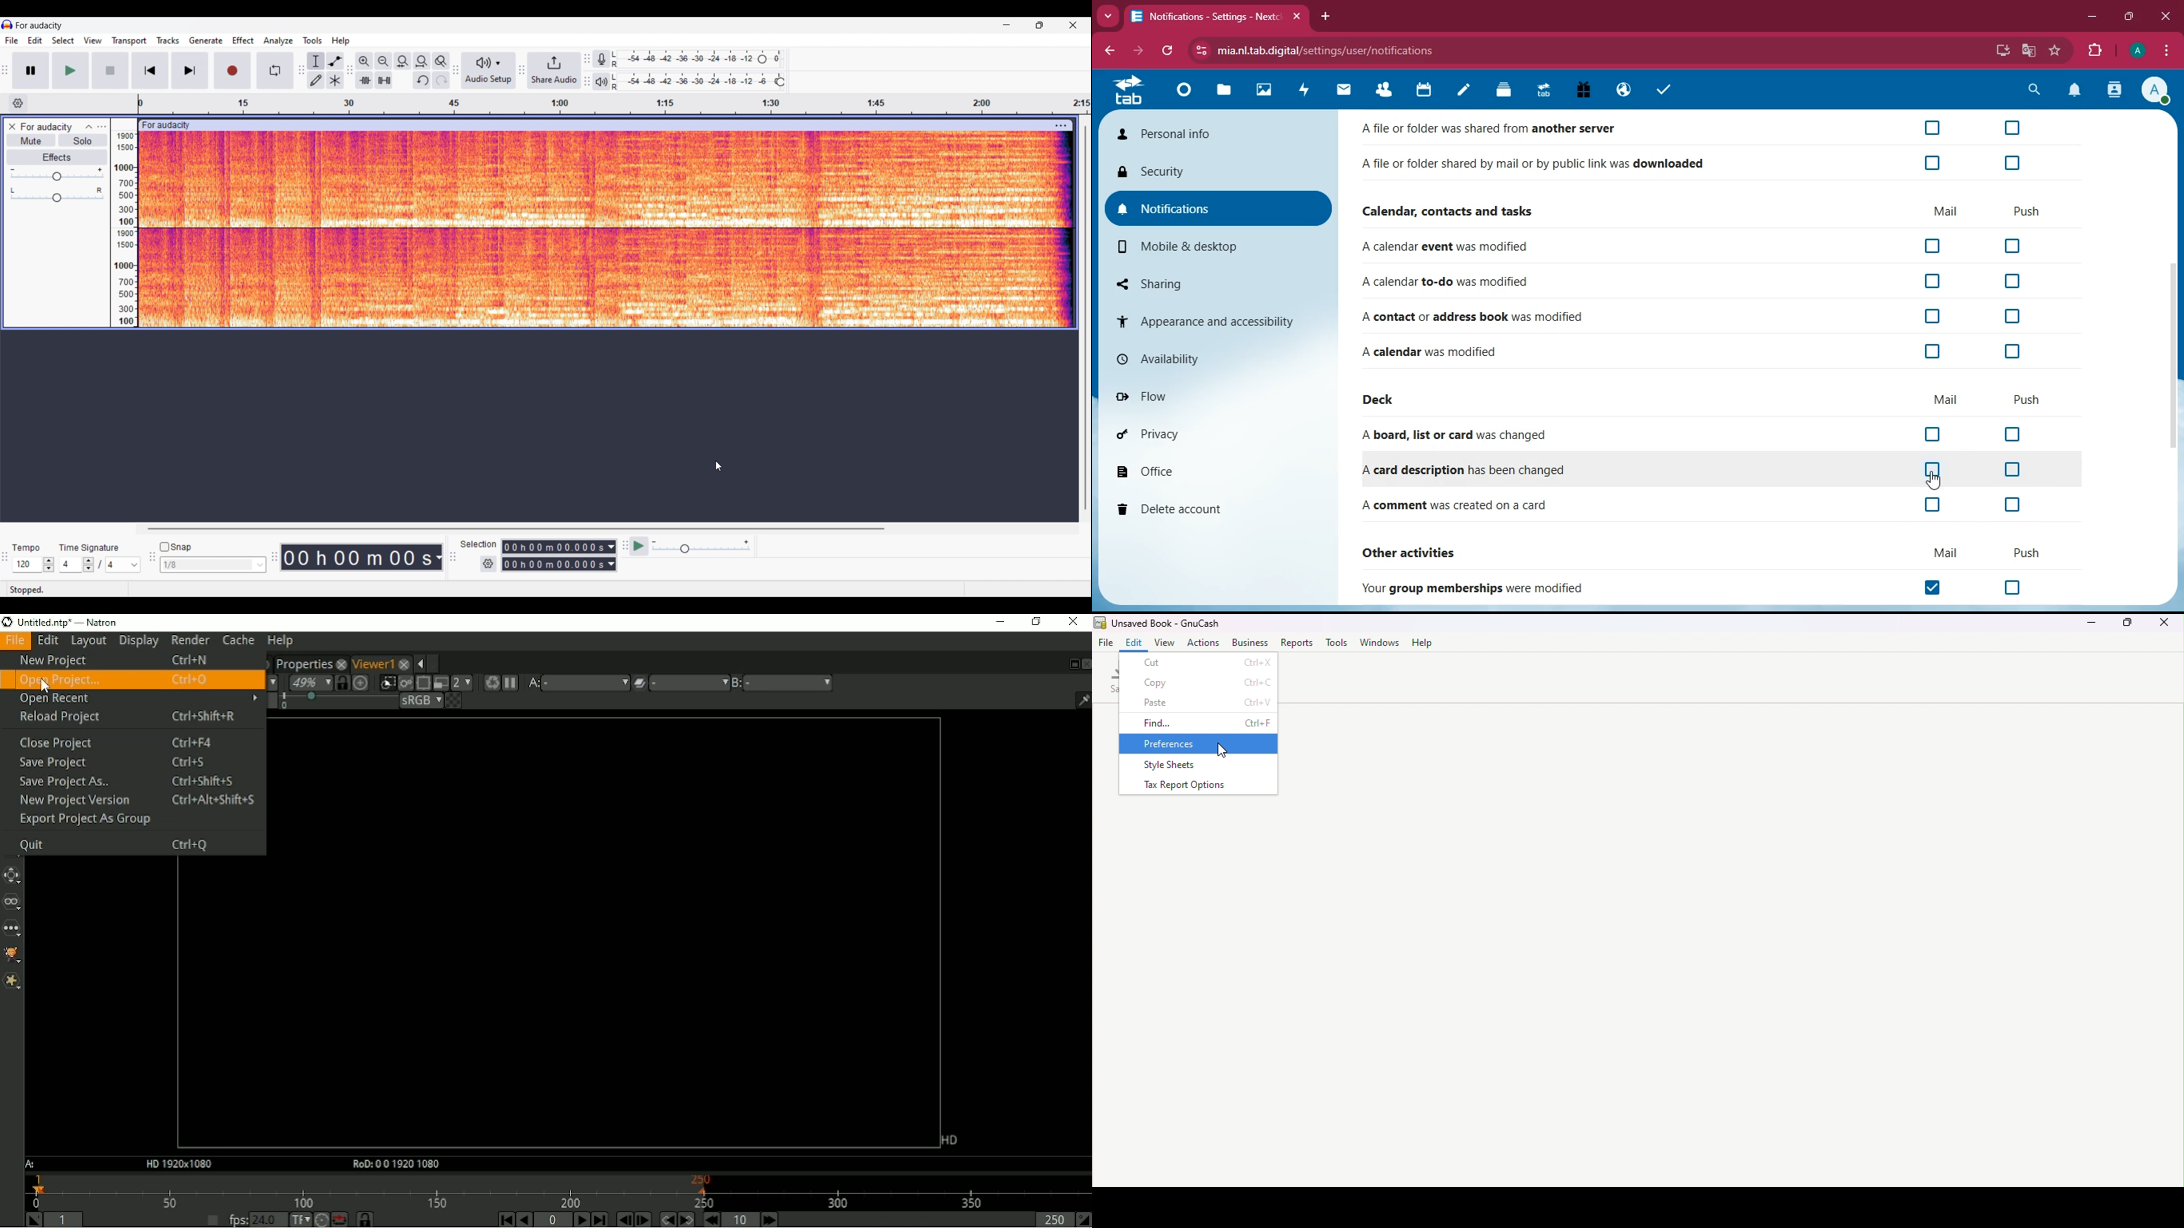 The height and width of the screenshot is (1232, 2184). What do you see at coordinates (176, 547) in the screenshot?
I see `Snap toggle` at bounding box center [176, 547].